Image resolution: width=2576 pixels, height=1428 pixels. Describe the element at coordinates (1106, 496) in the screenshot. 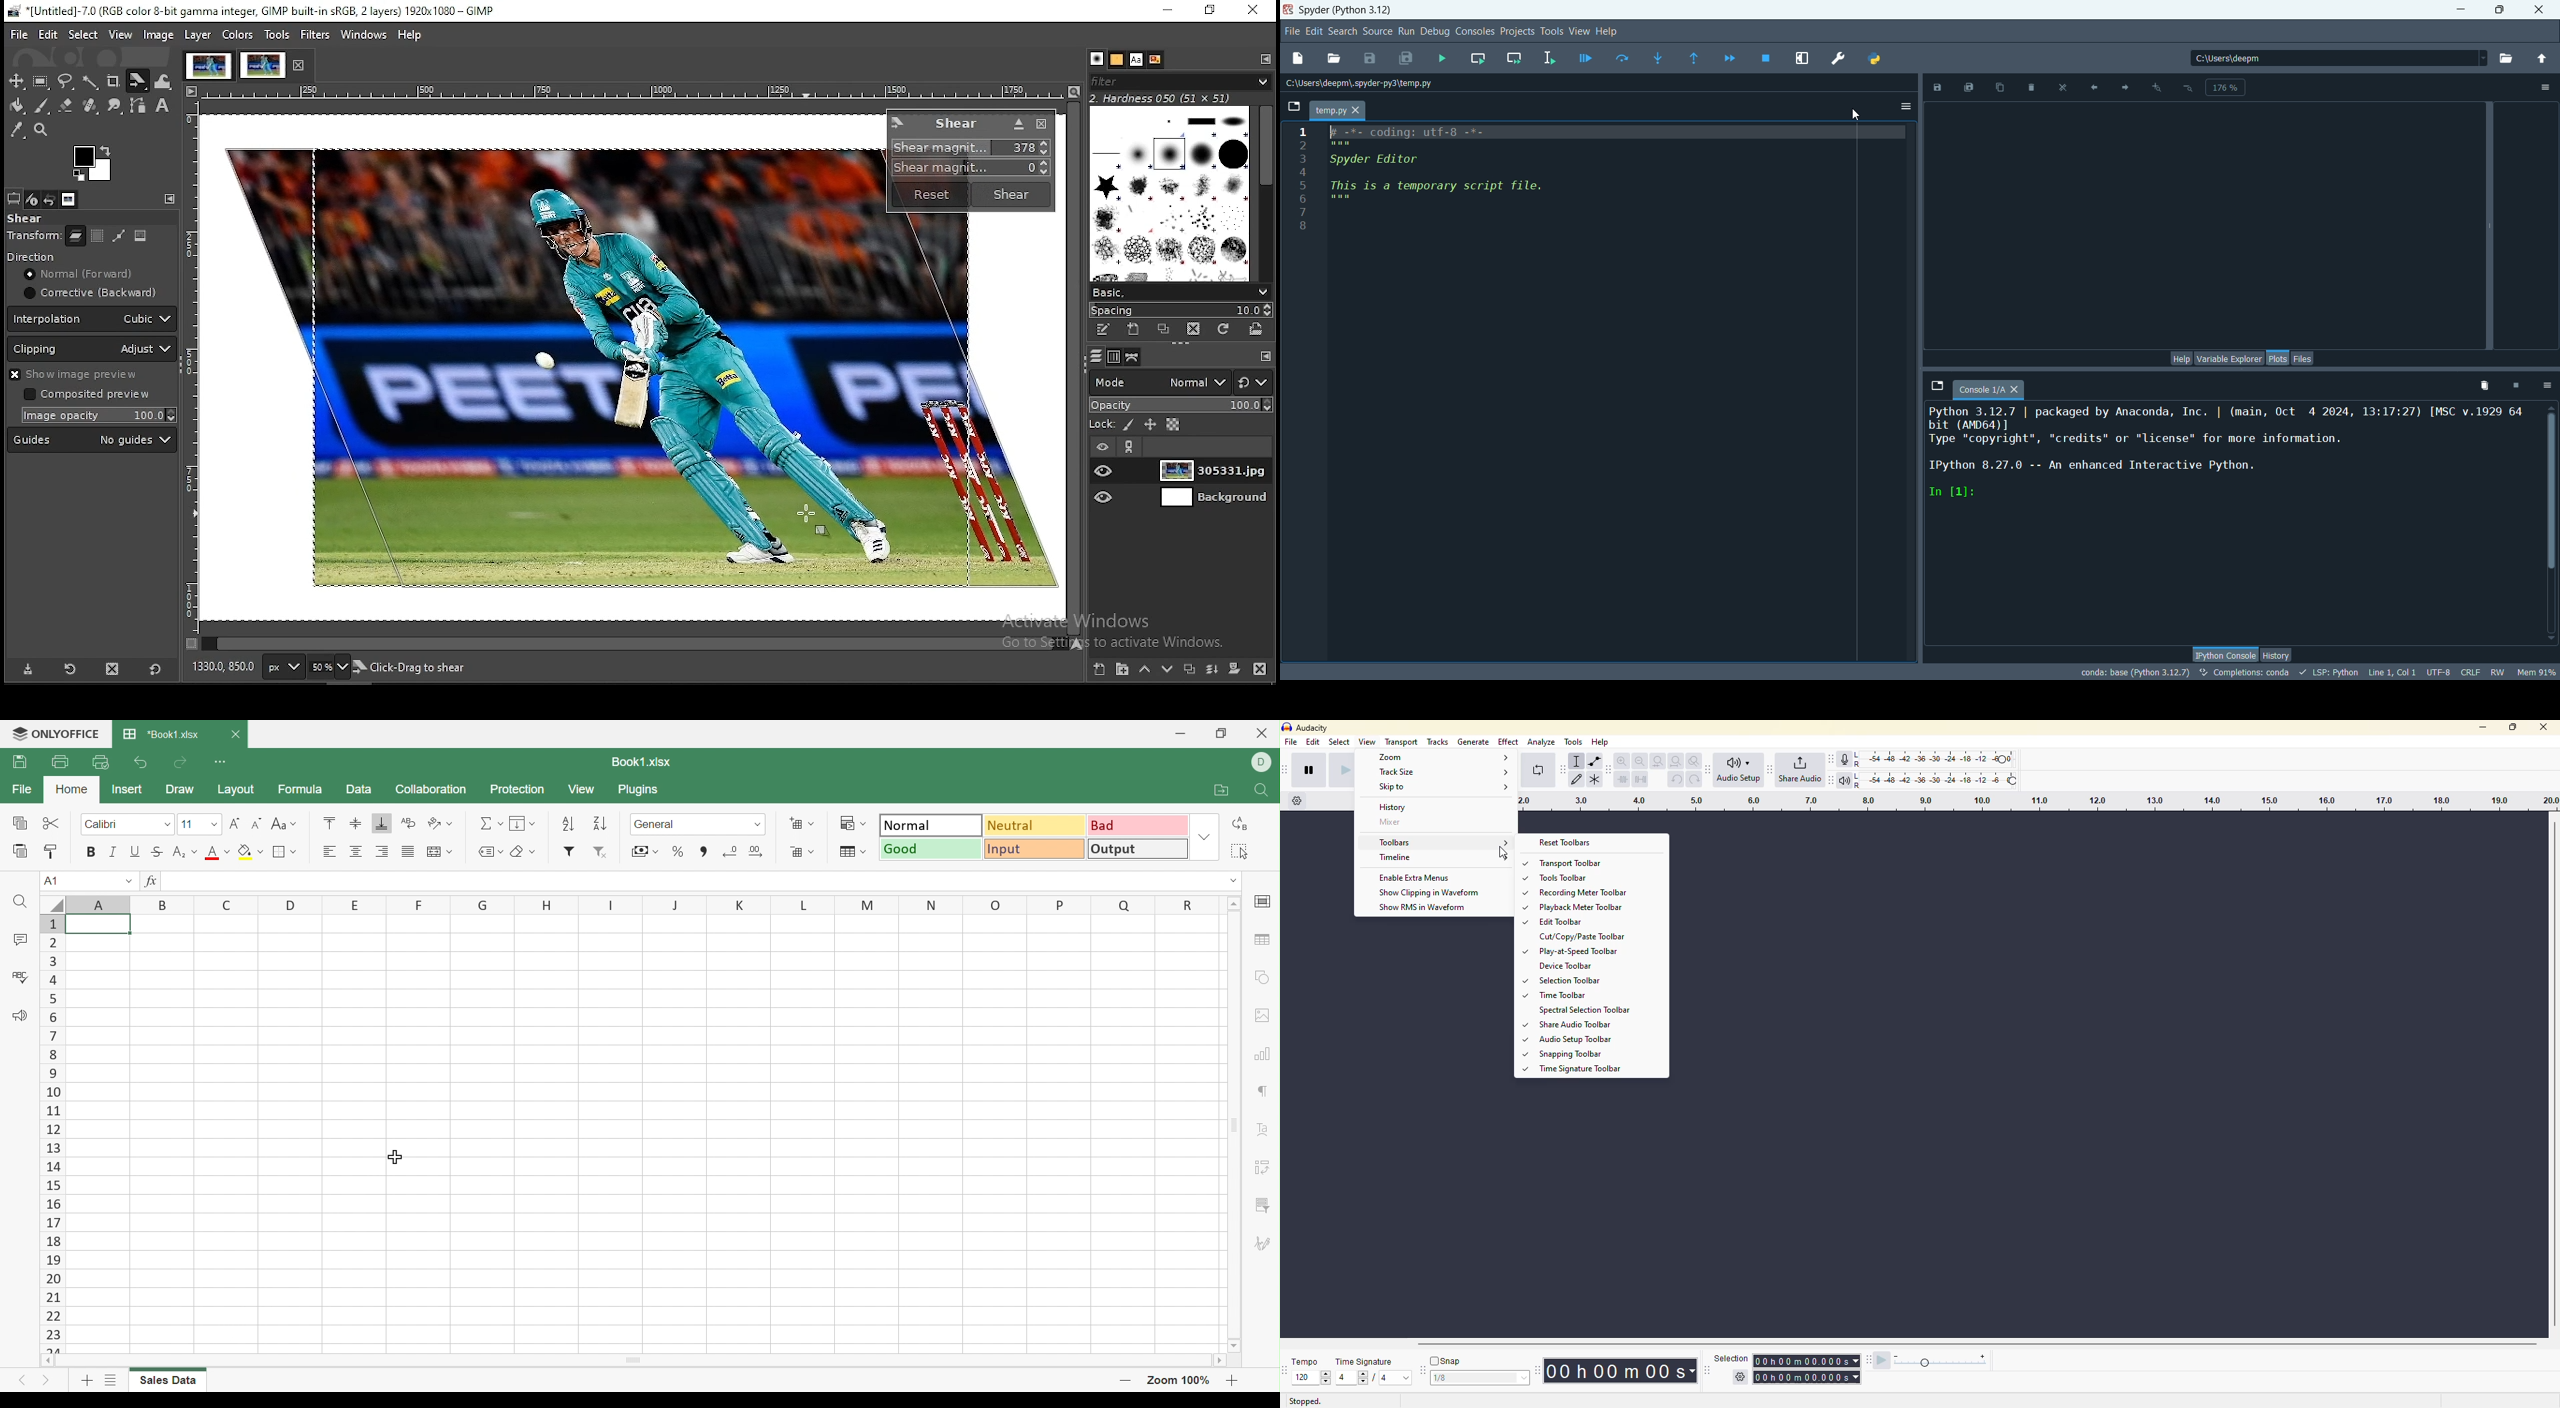

I see `layer visibility on/off` at that location.